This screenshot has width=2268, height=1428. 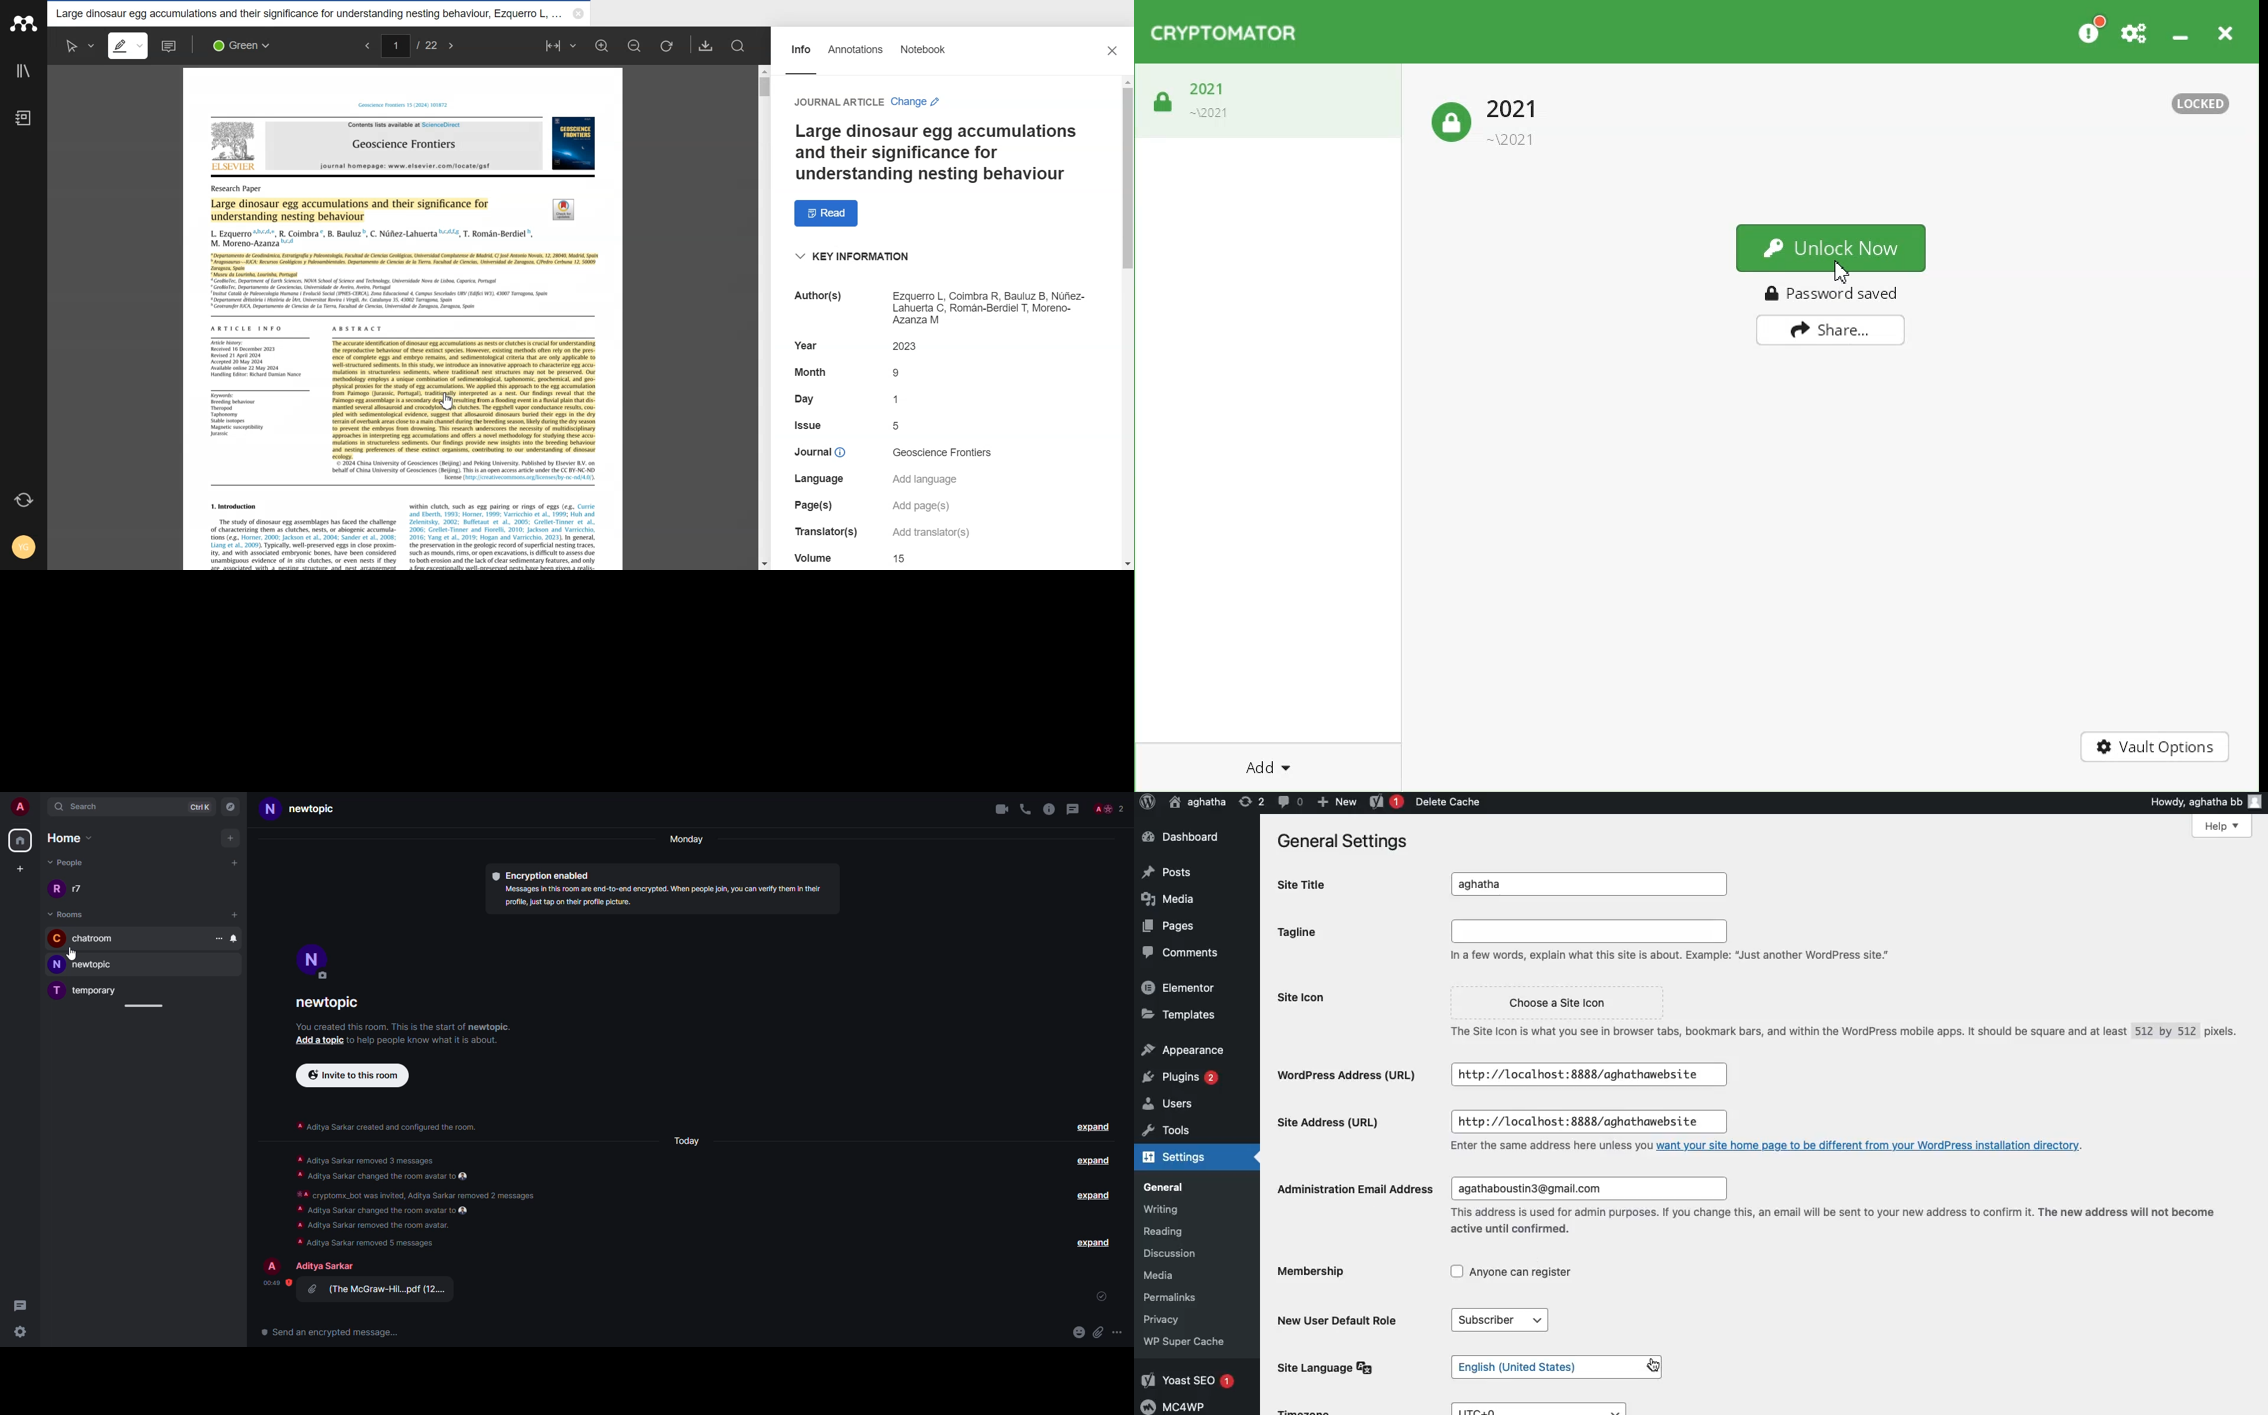 I want to click on create space, so click(x=18, y=868).